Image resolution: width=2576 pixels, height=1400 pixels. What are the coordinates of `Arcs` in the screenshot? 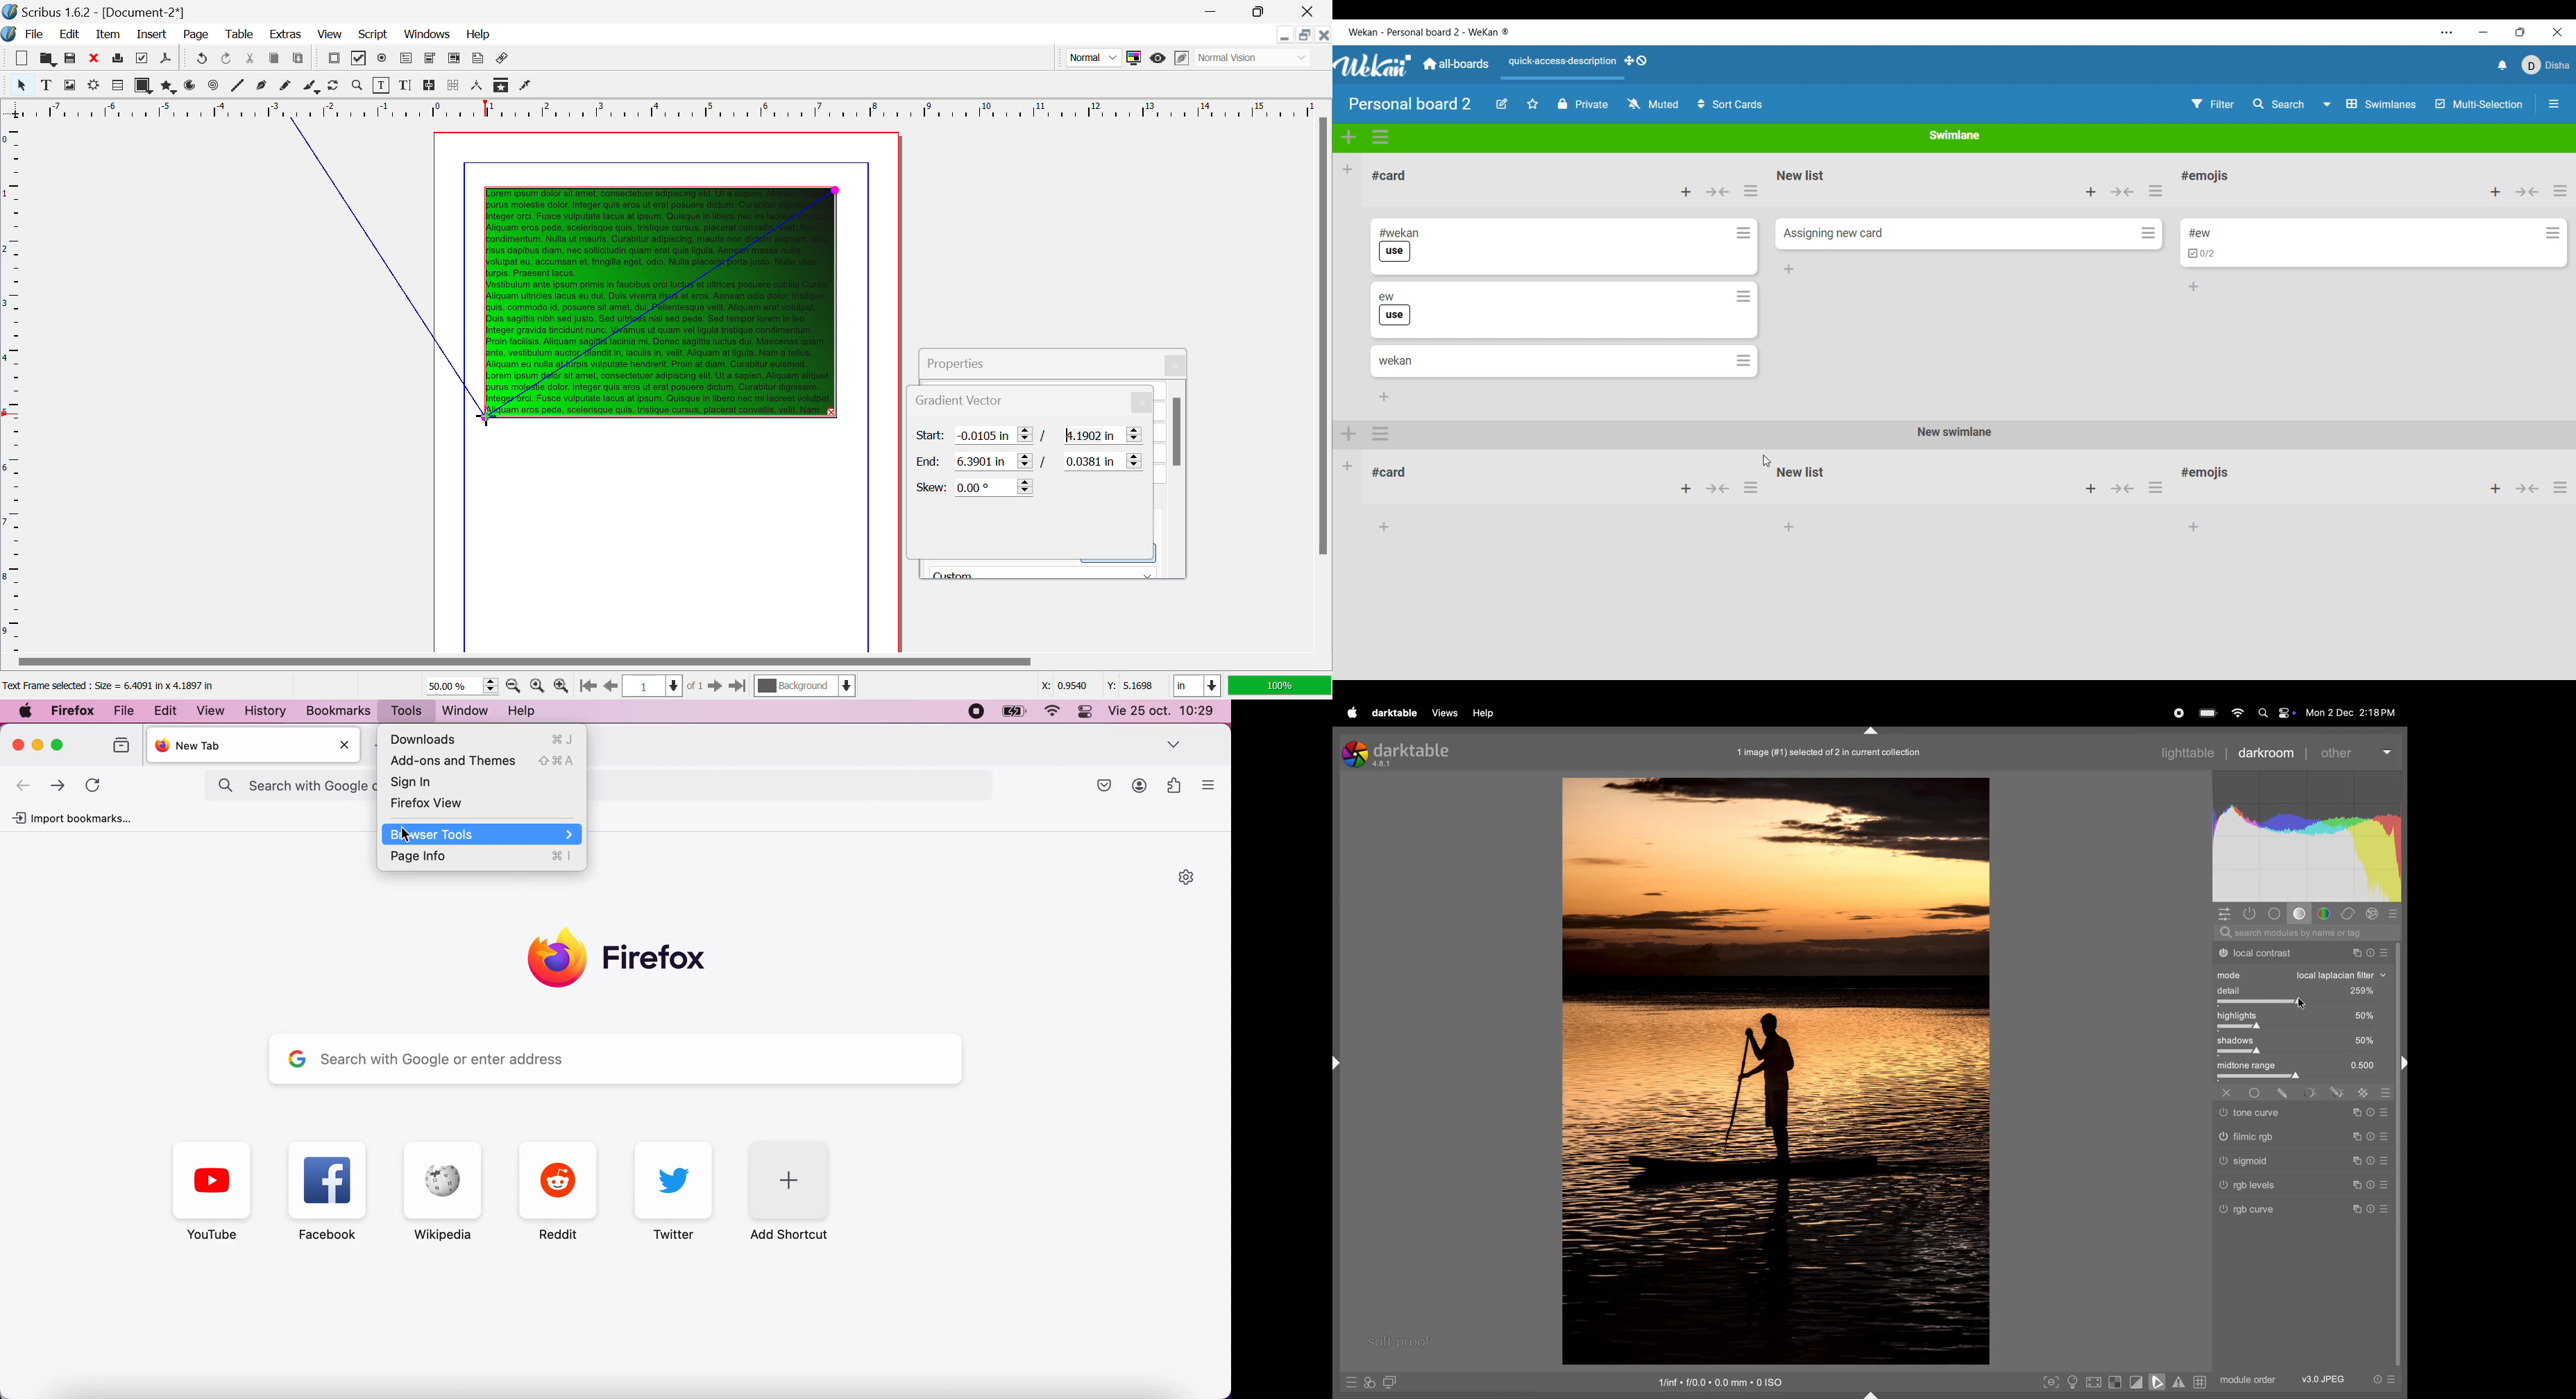 It's located at (192, 87).